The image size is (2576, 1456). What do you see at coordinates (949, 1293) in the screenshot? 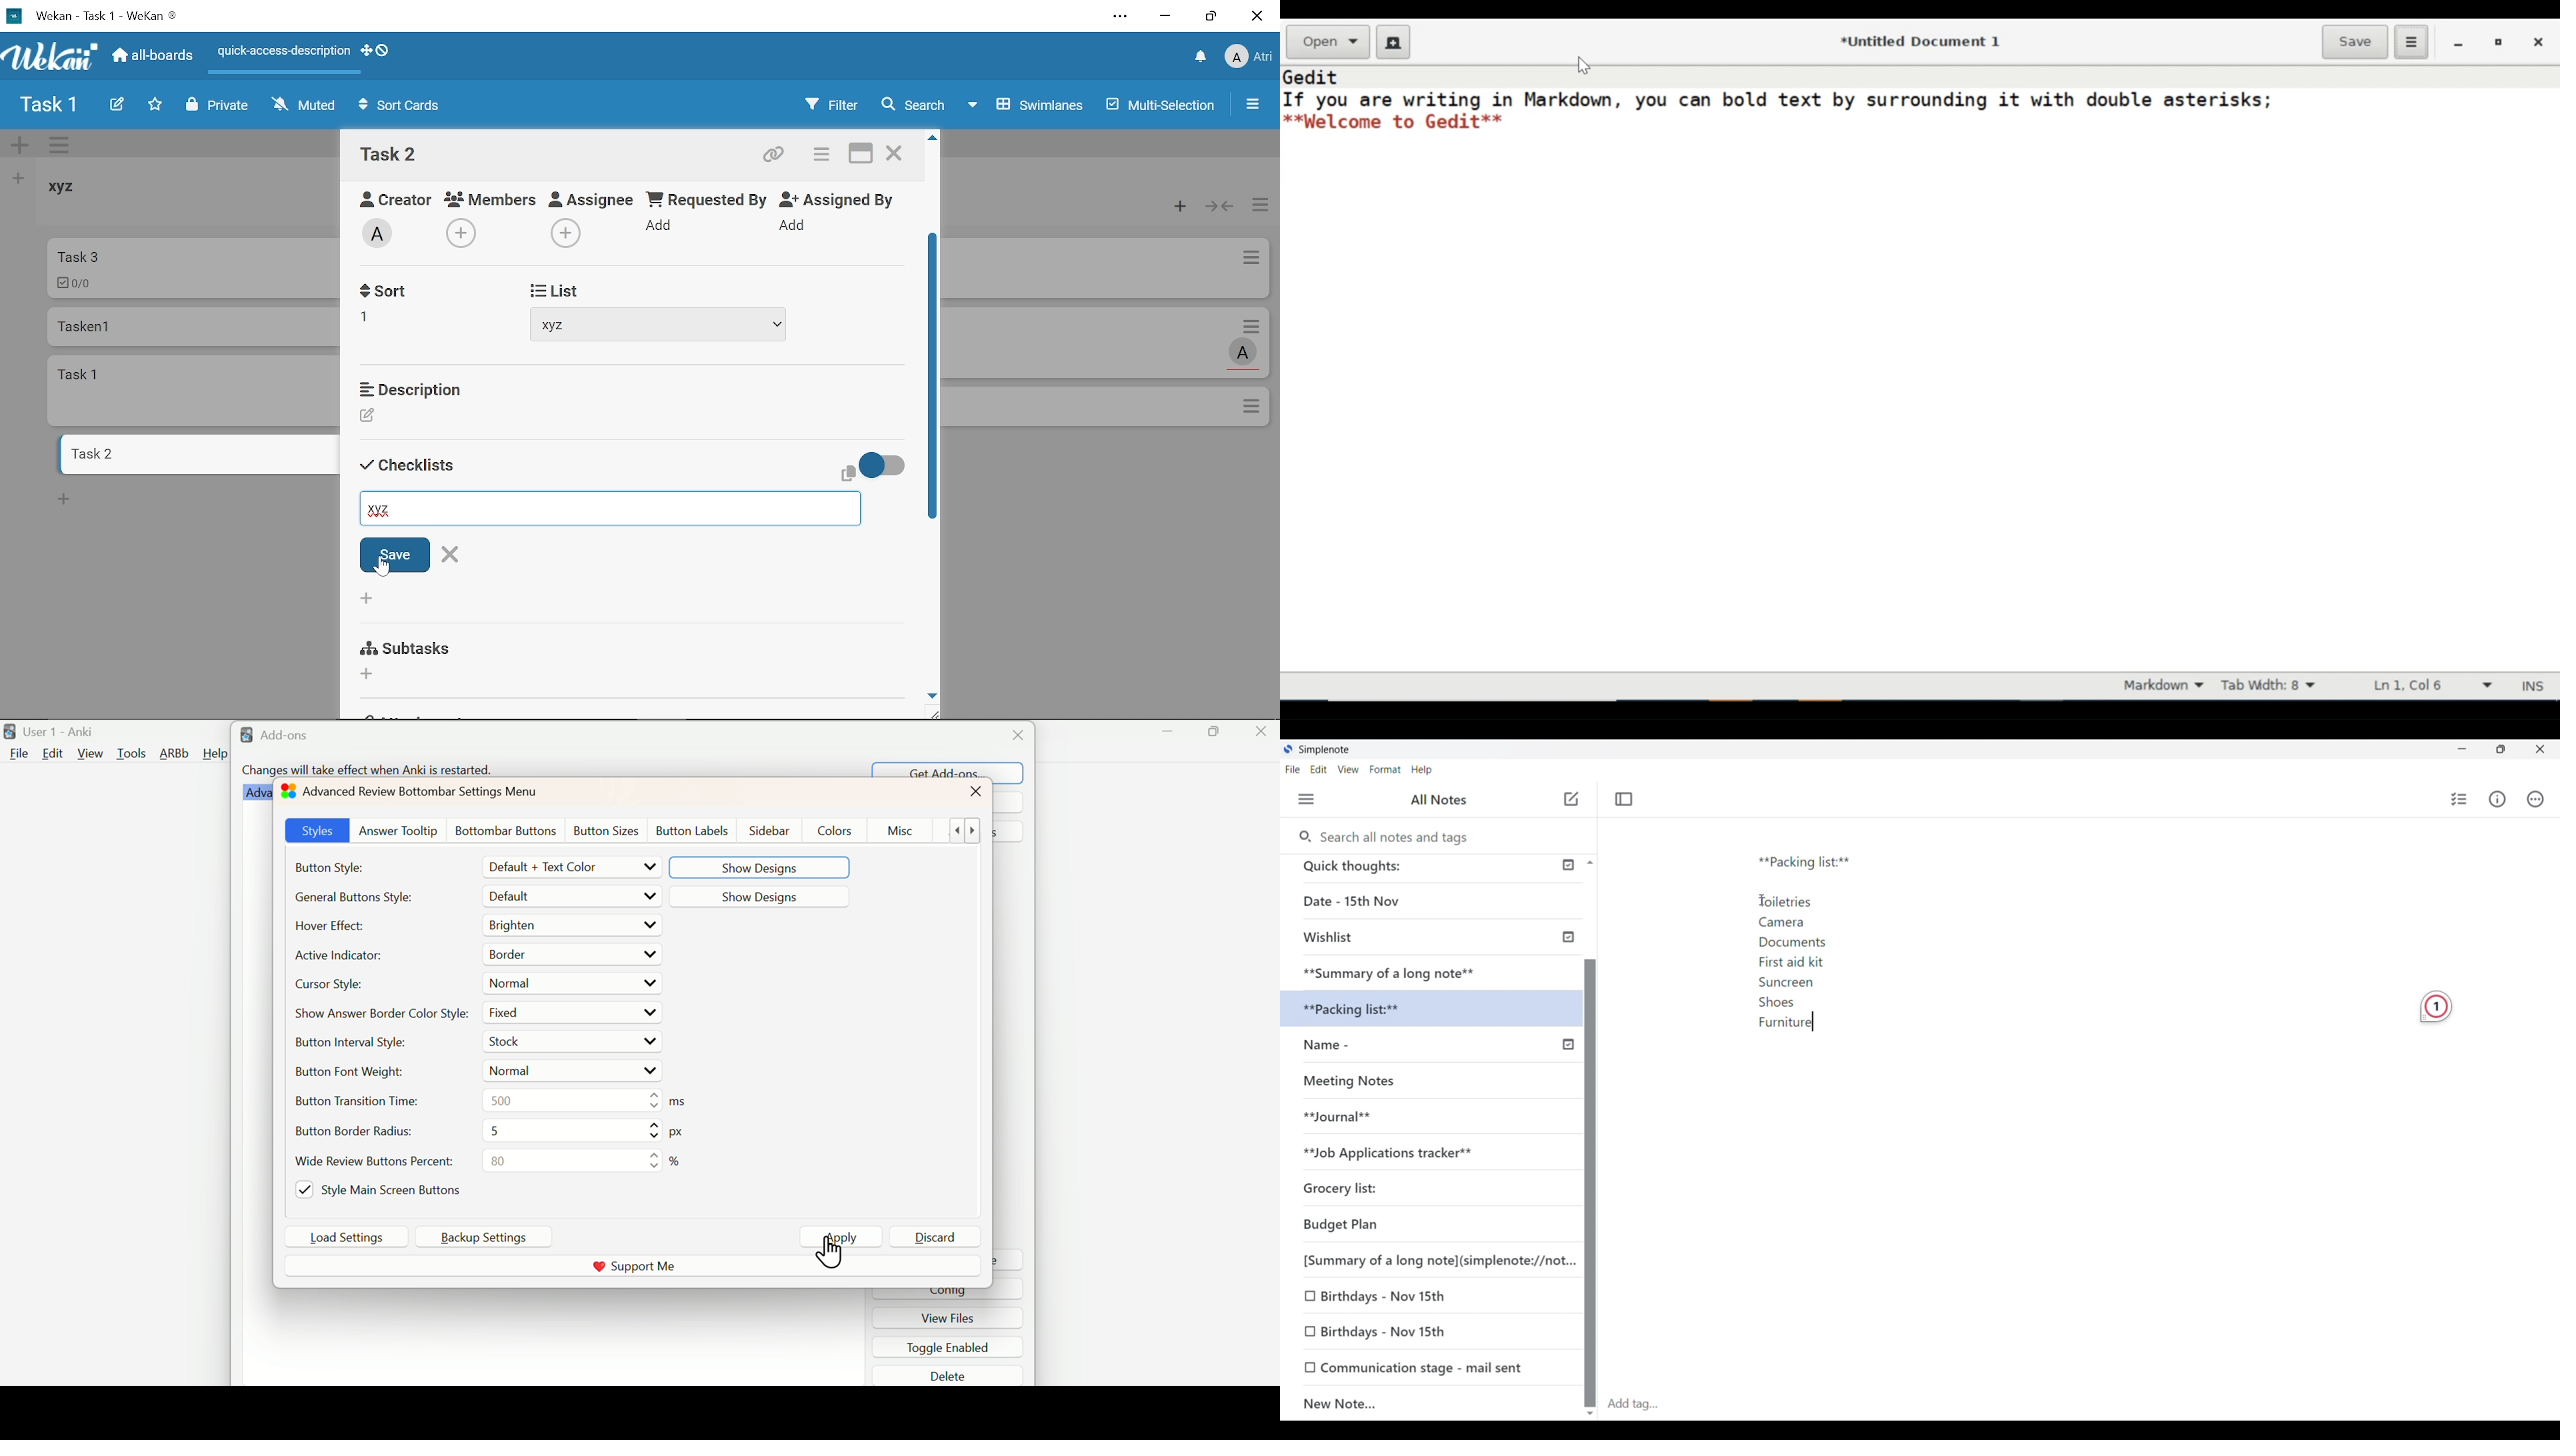
I see `cinfig` at bounding box center [949, 1293].